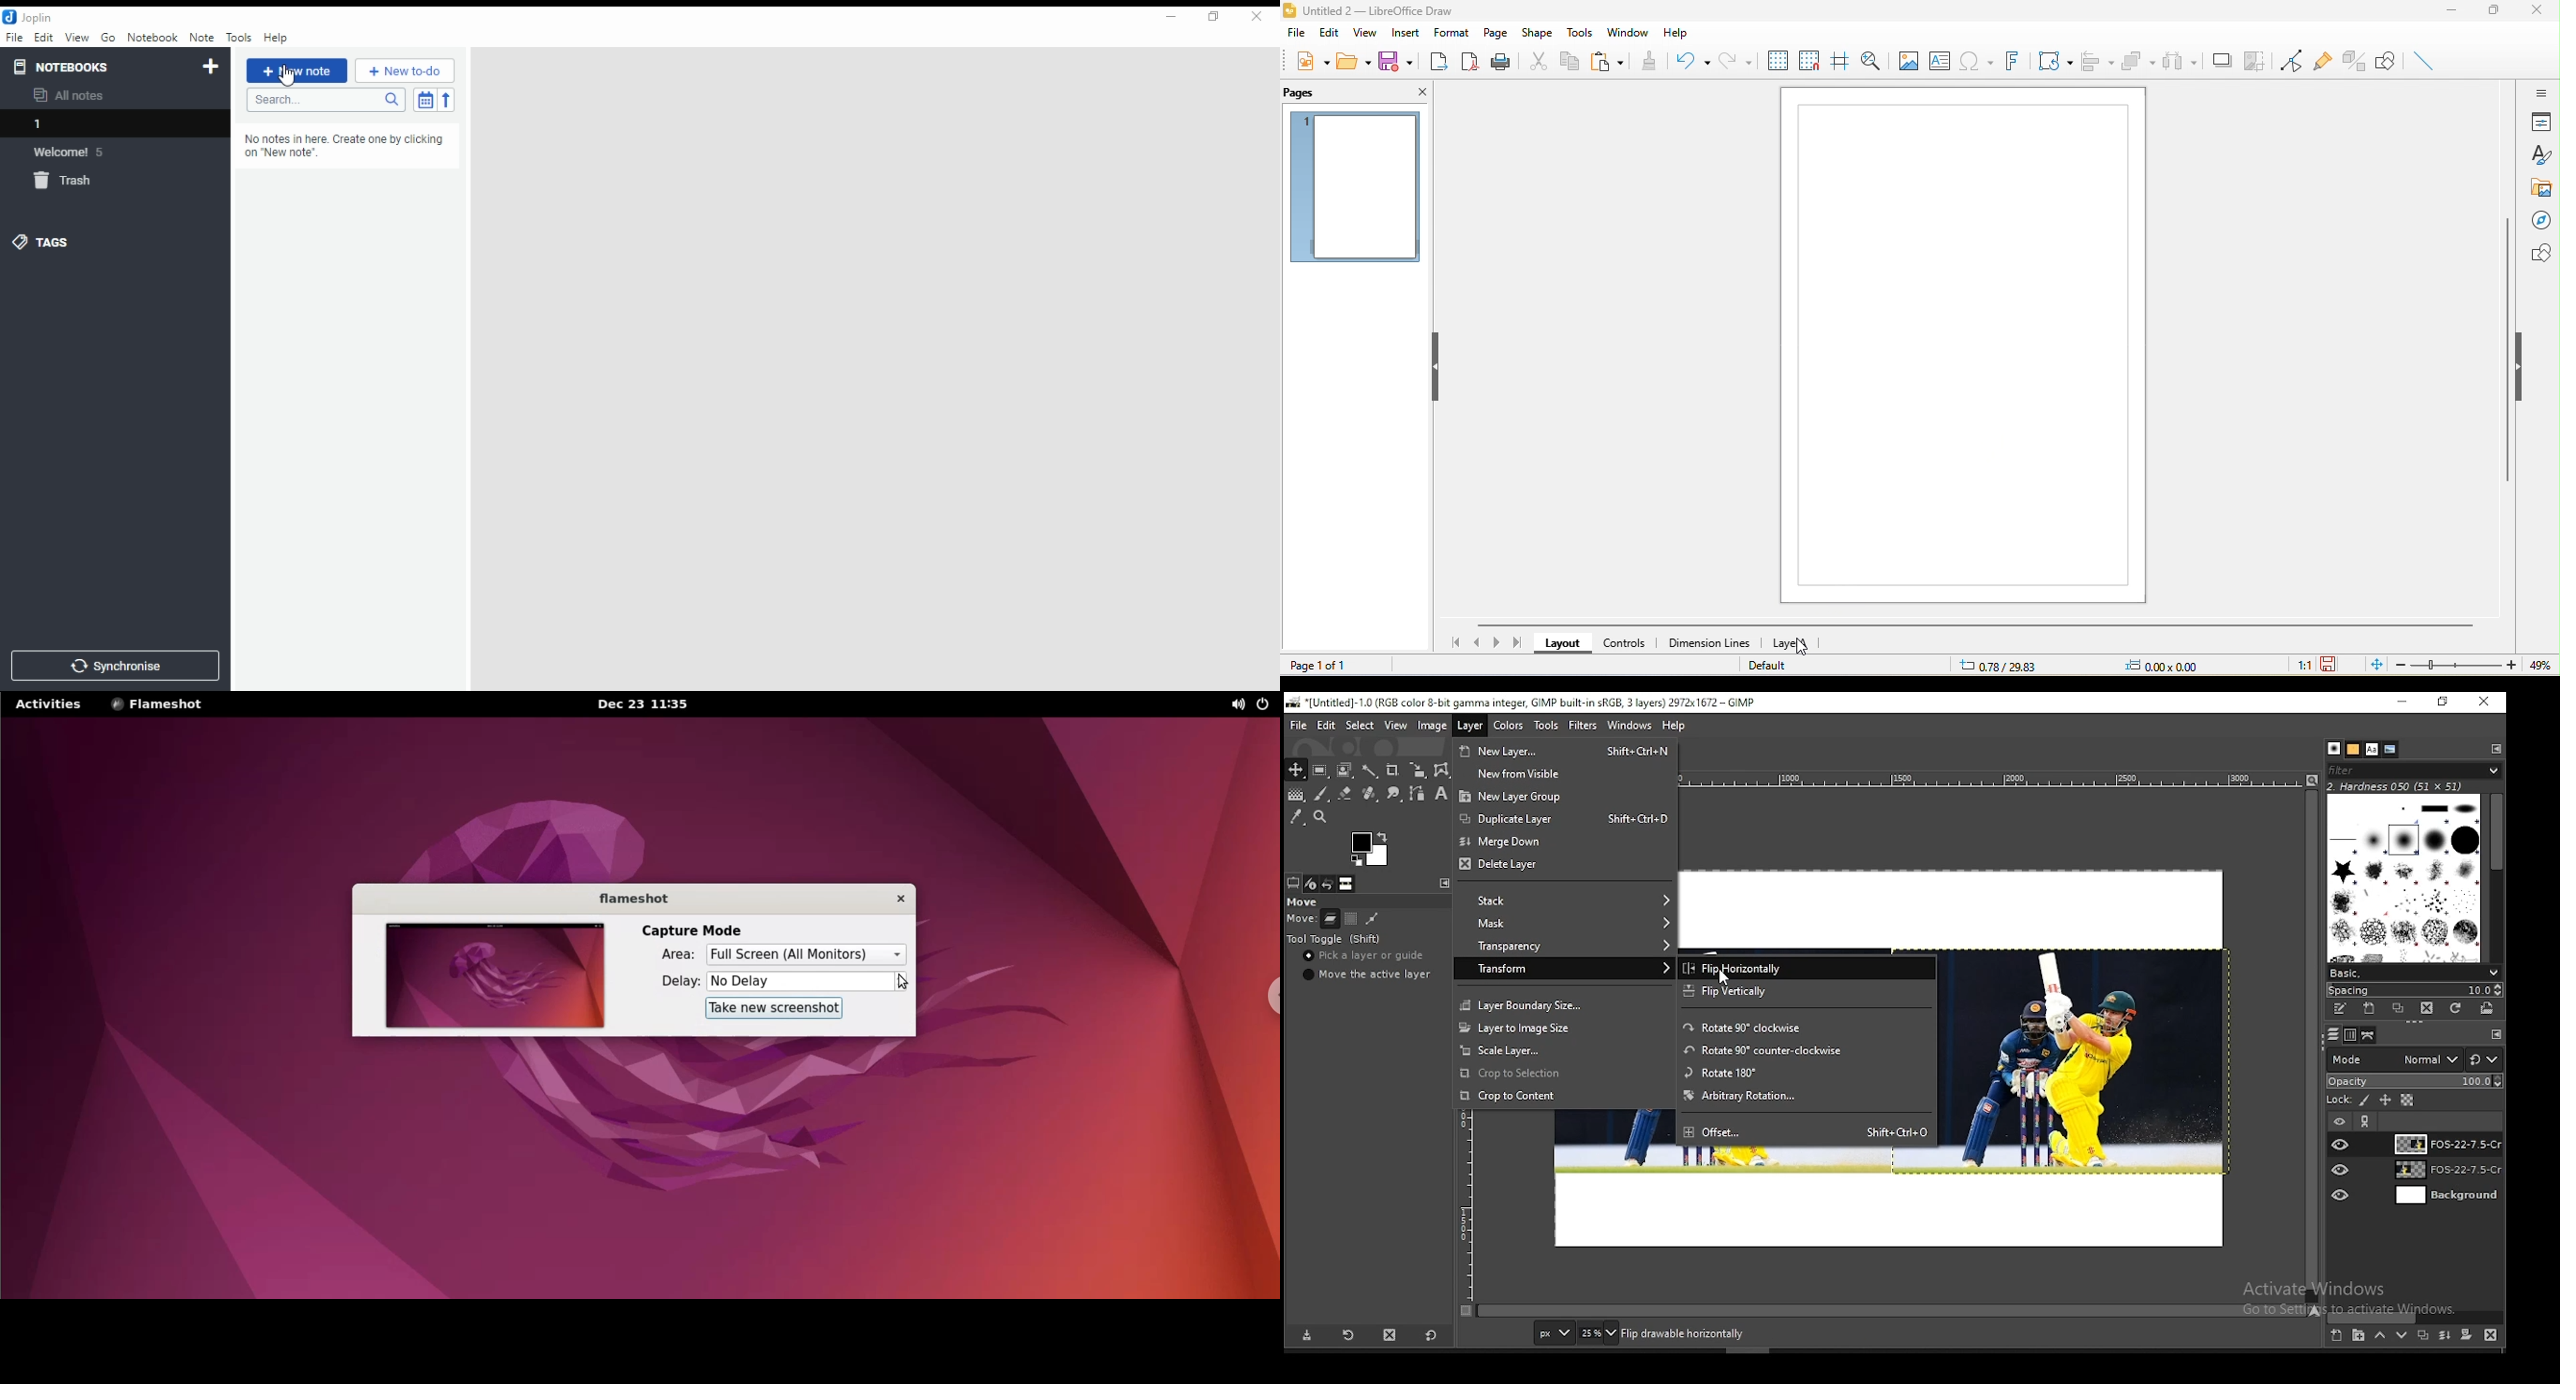 Image resolution: width=2576 pixels, height=1400 pixels. Describe the element at coordinates (84, 123) in the screenshot. I see `notebook 1` at that location.